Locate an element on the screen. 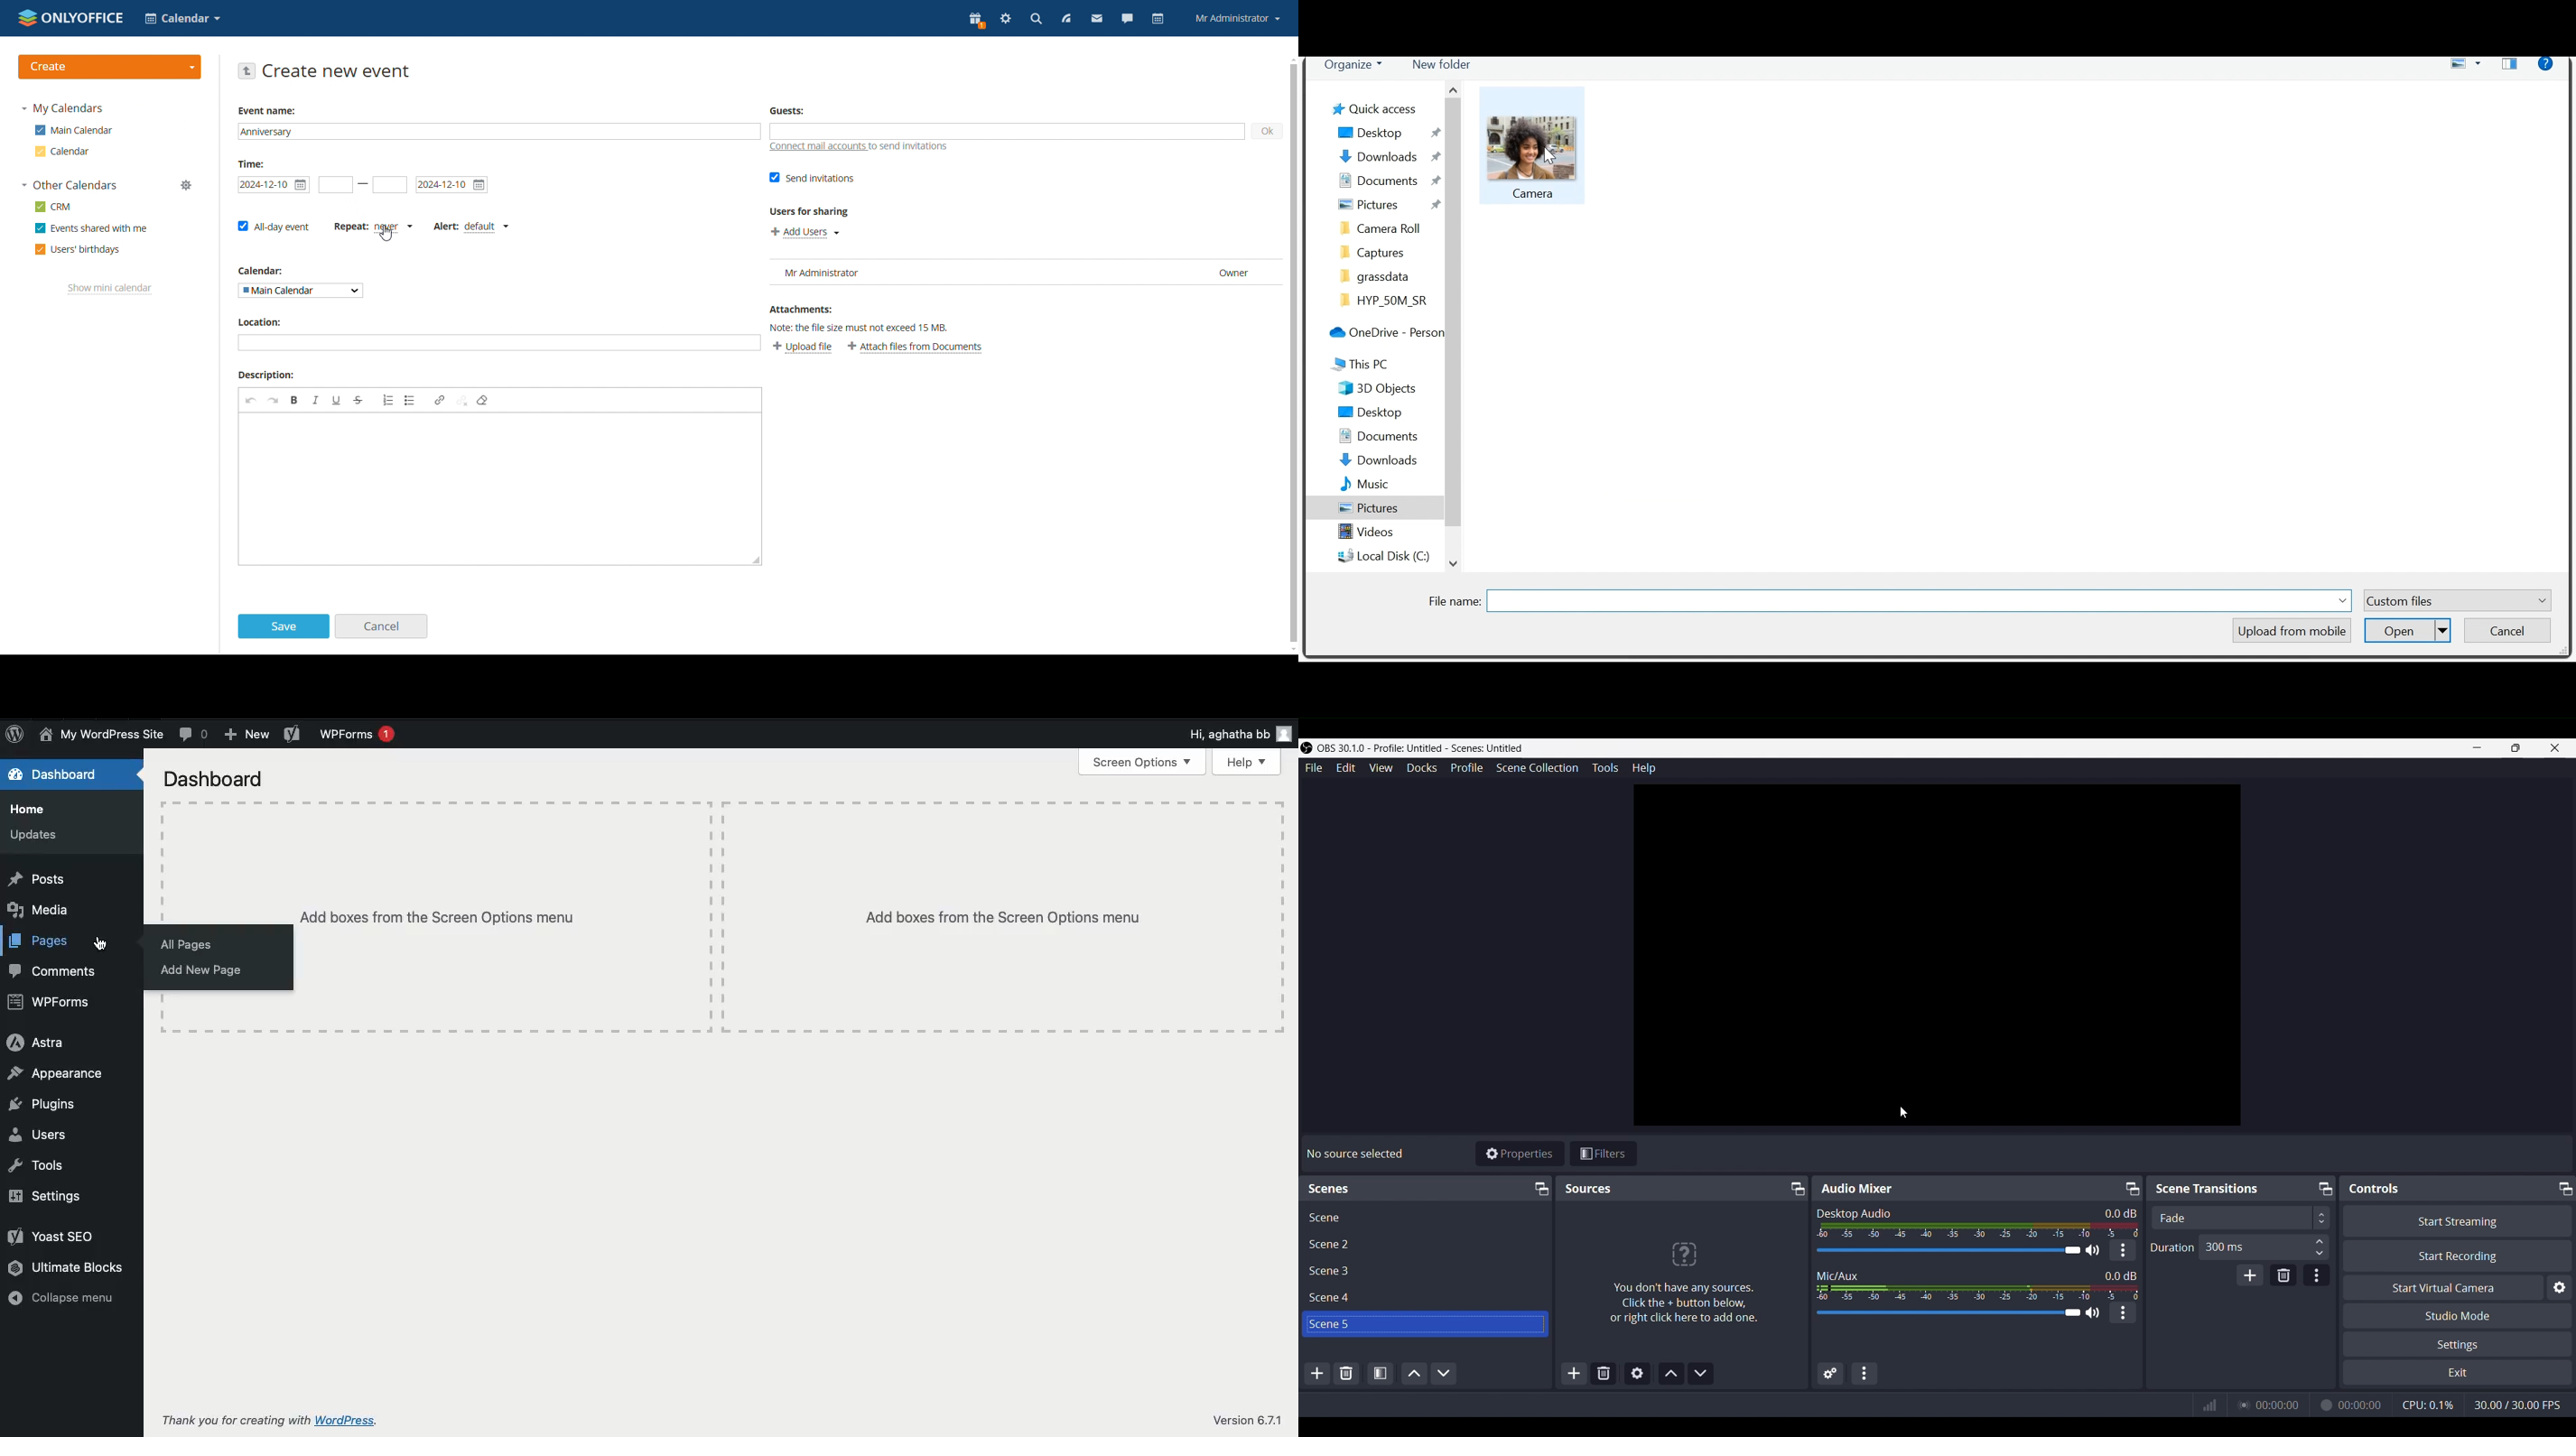 The width and height of the screenshot is (2576, 1456). Start Recording is located at coordinates (2457, 1256).